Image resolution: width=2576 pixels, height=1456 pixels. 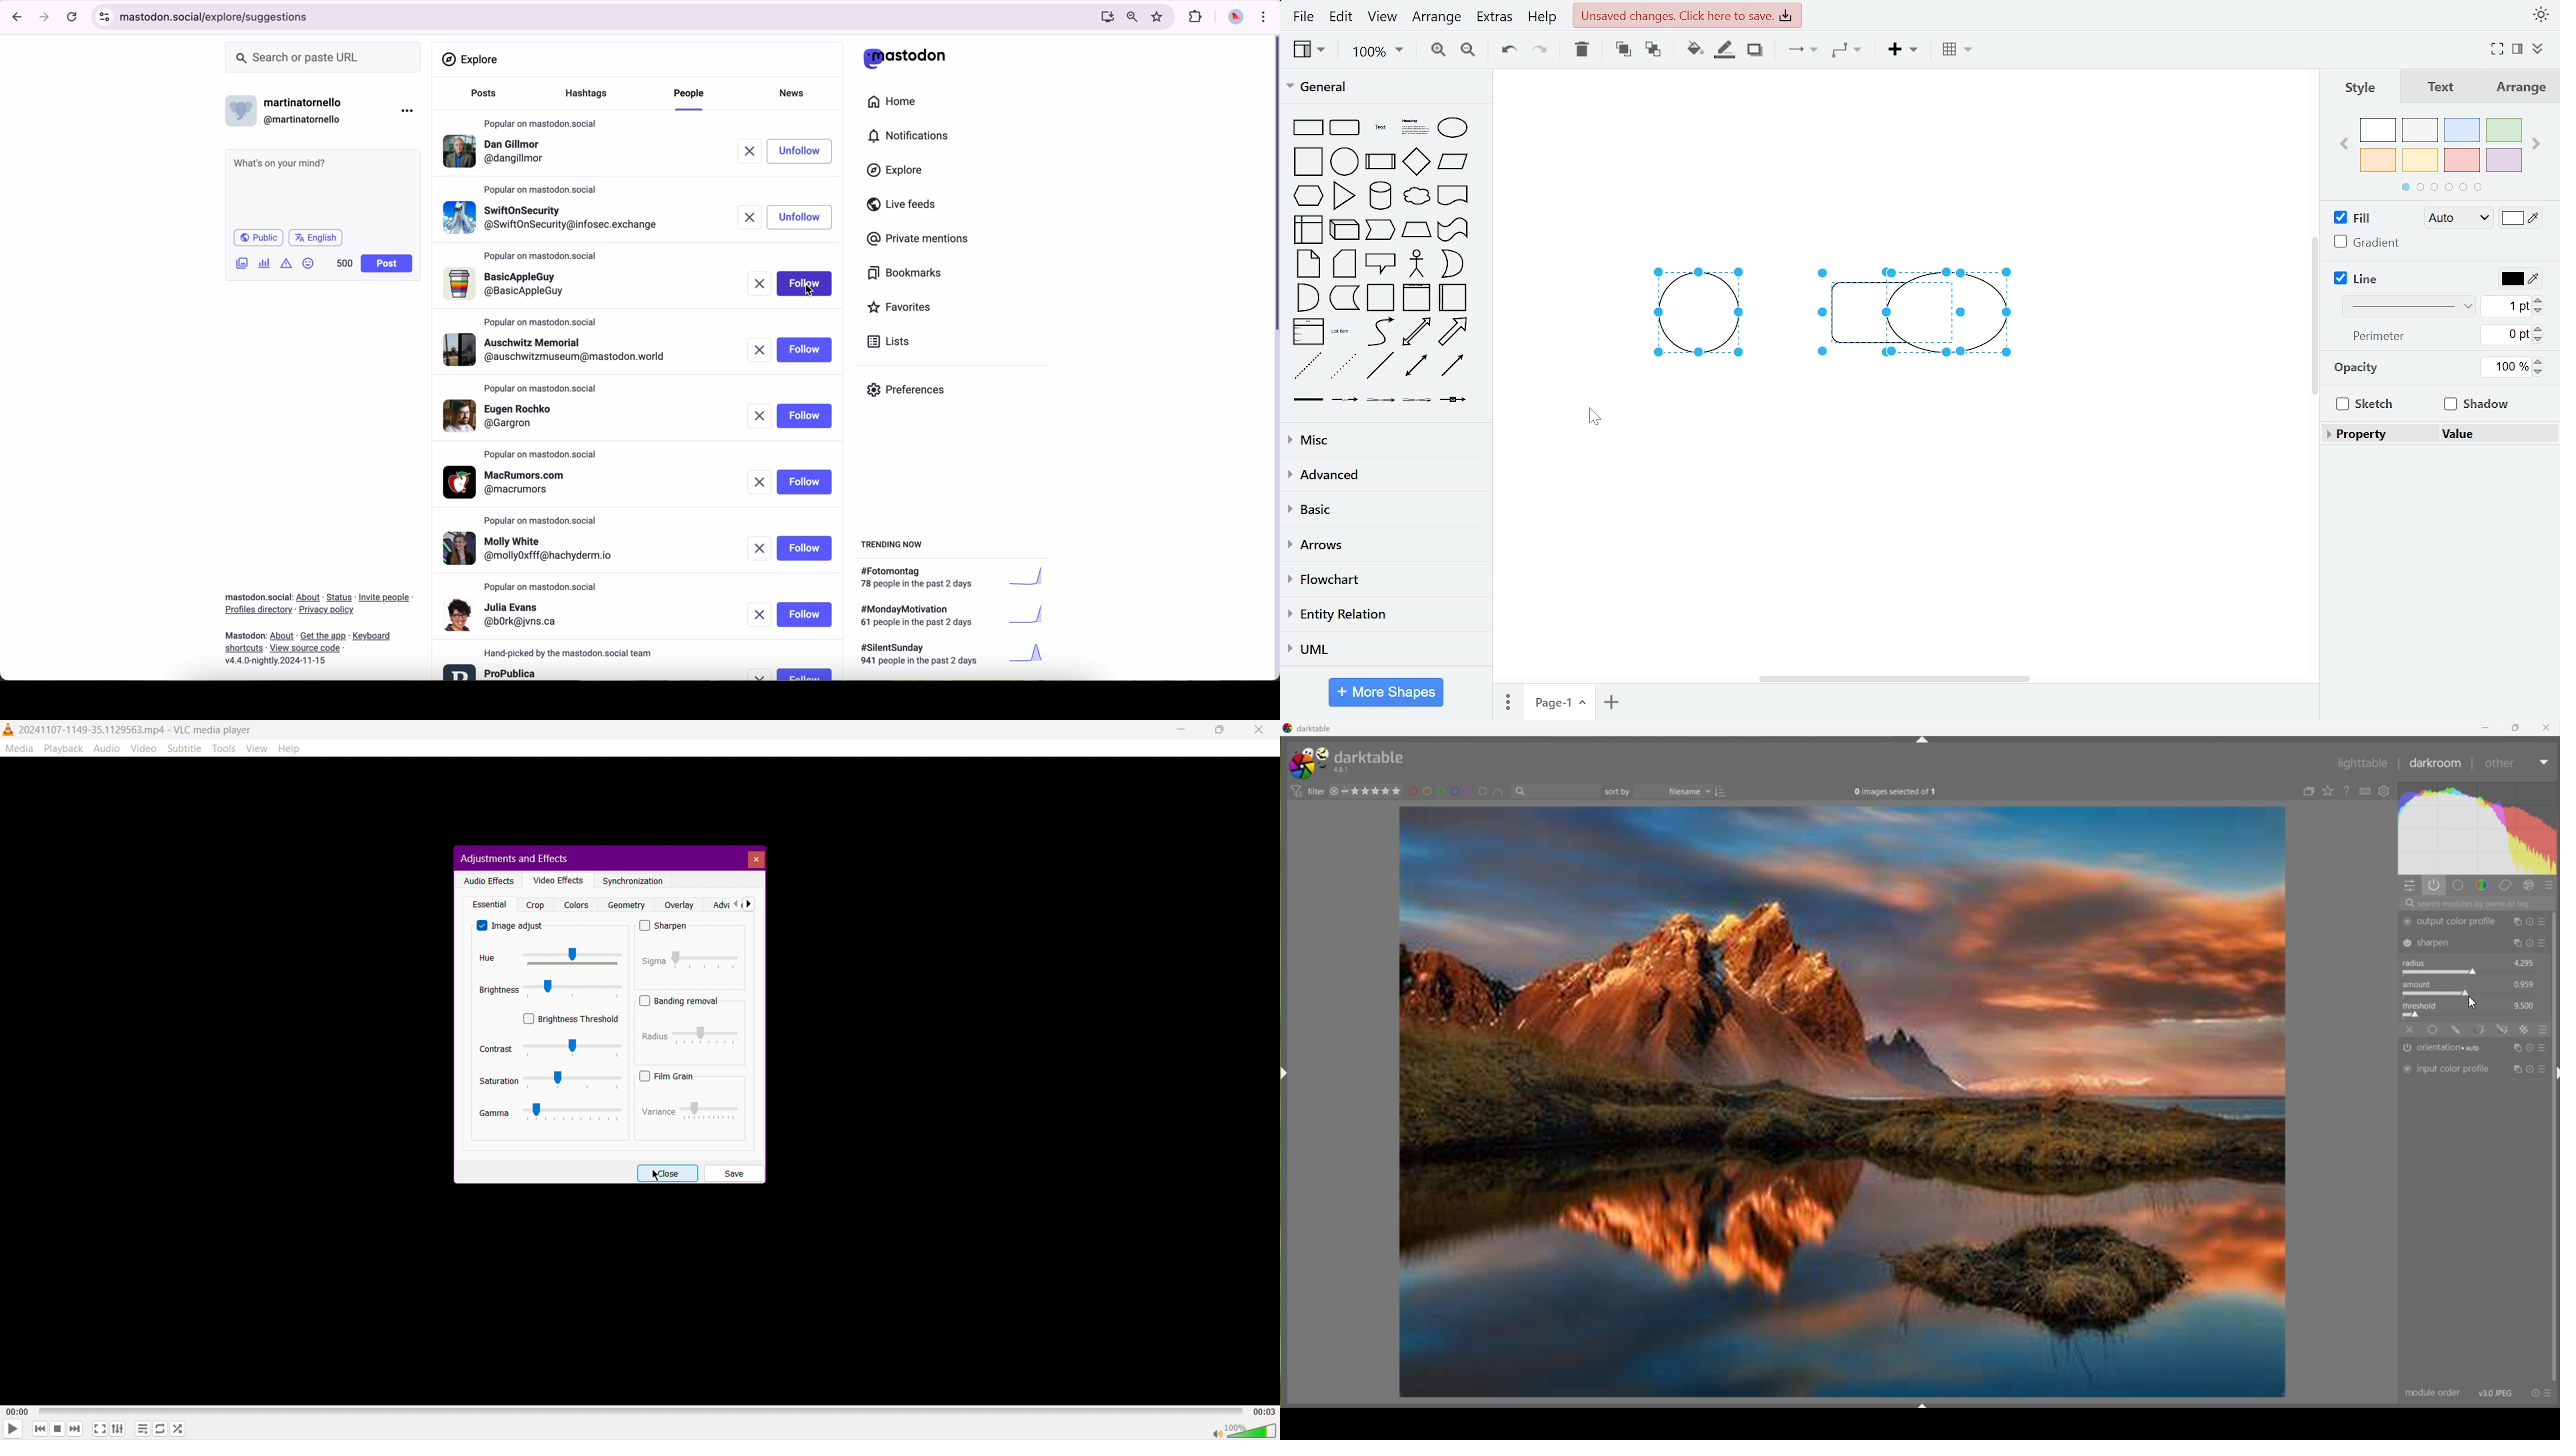 I want to click on icon, so click(x=1295, y=791).